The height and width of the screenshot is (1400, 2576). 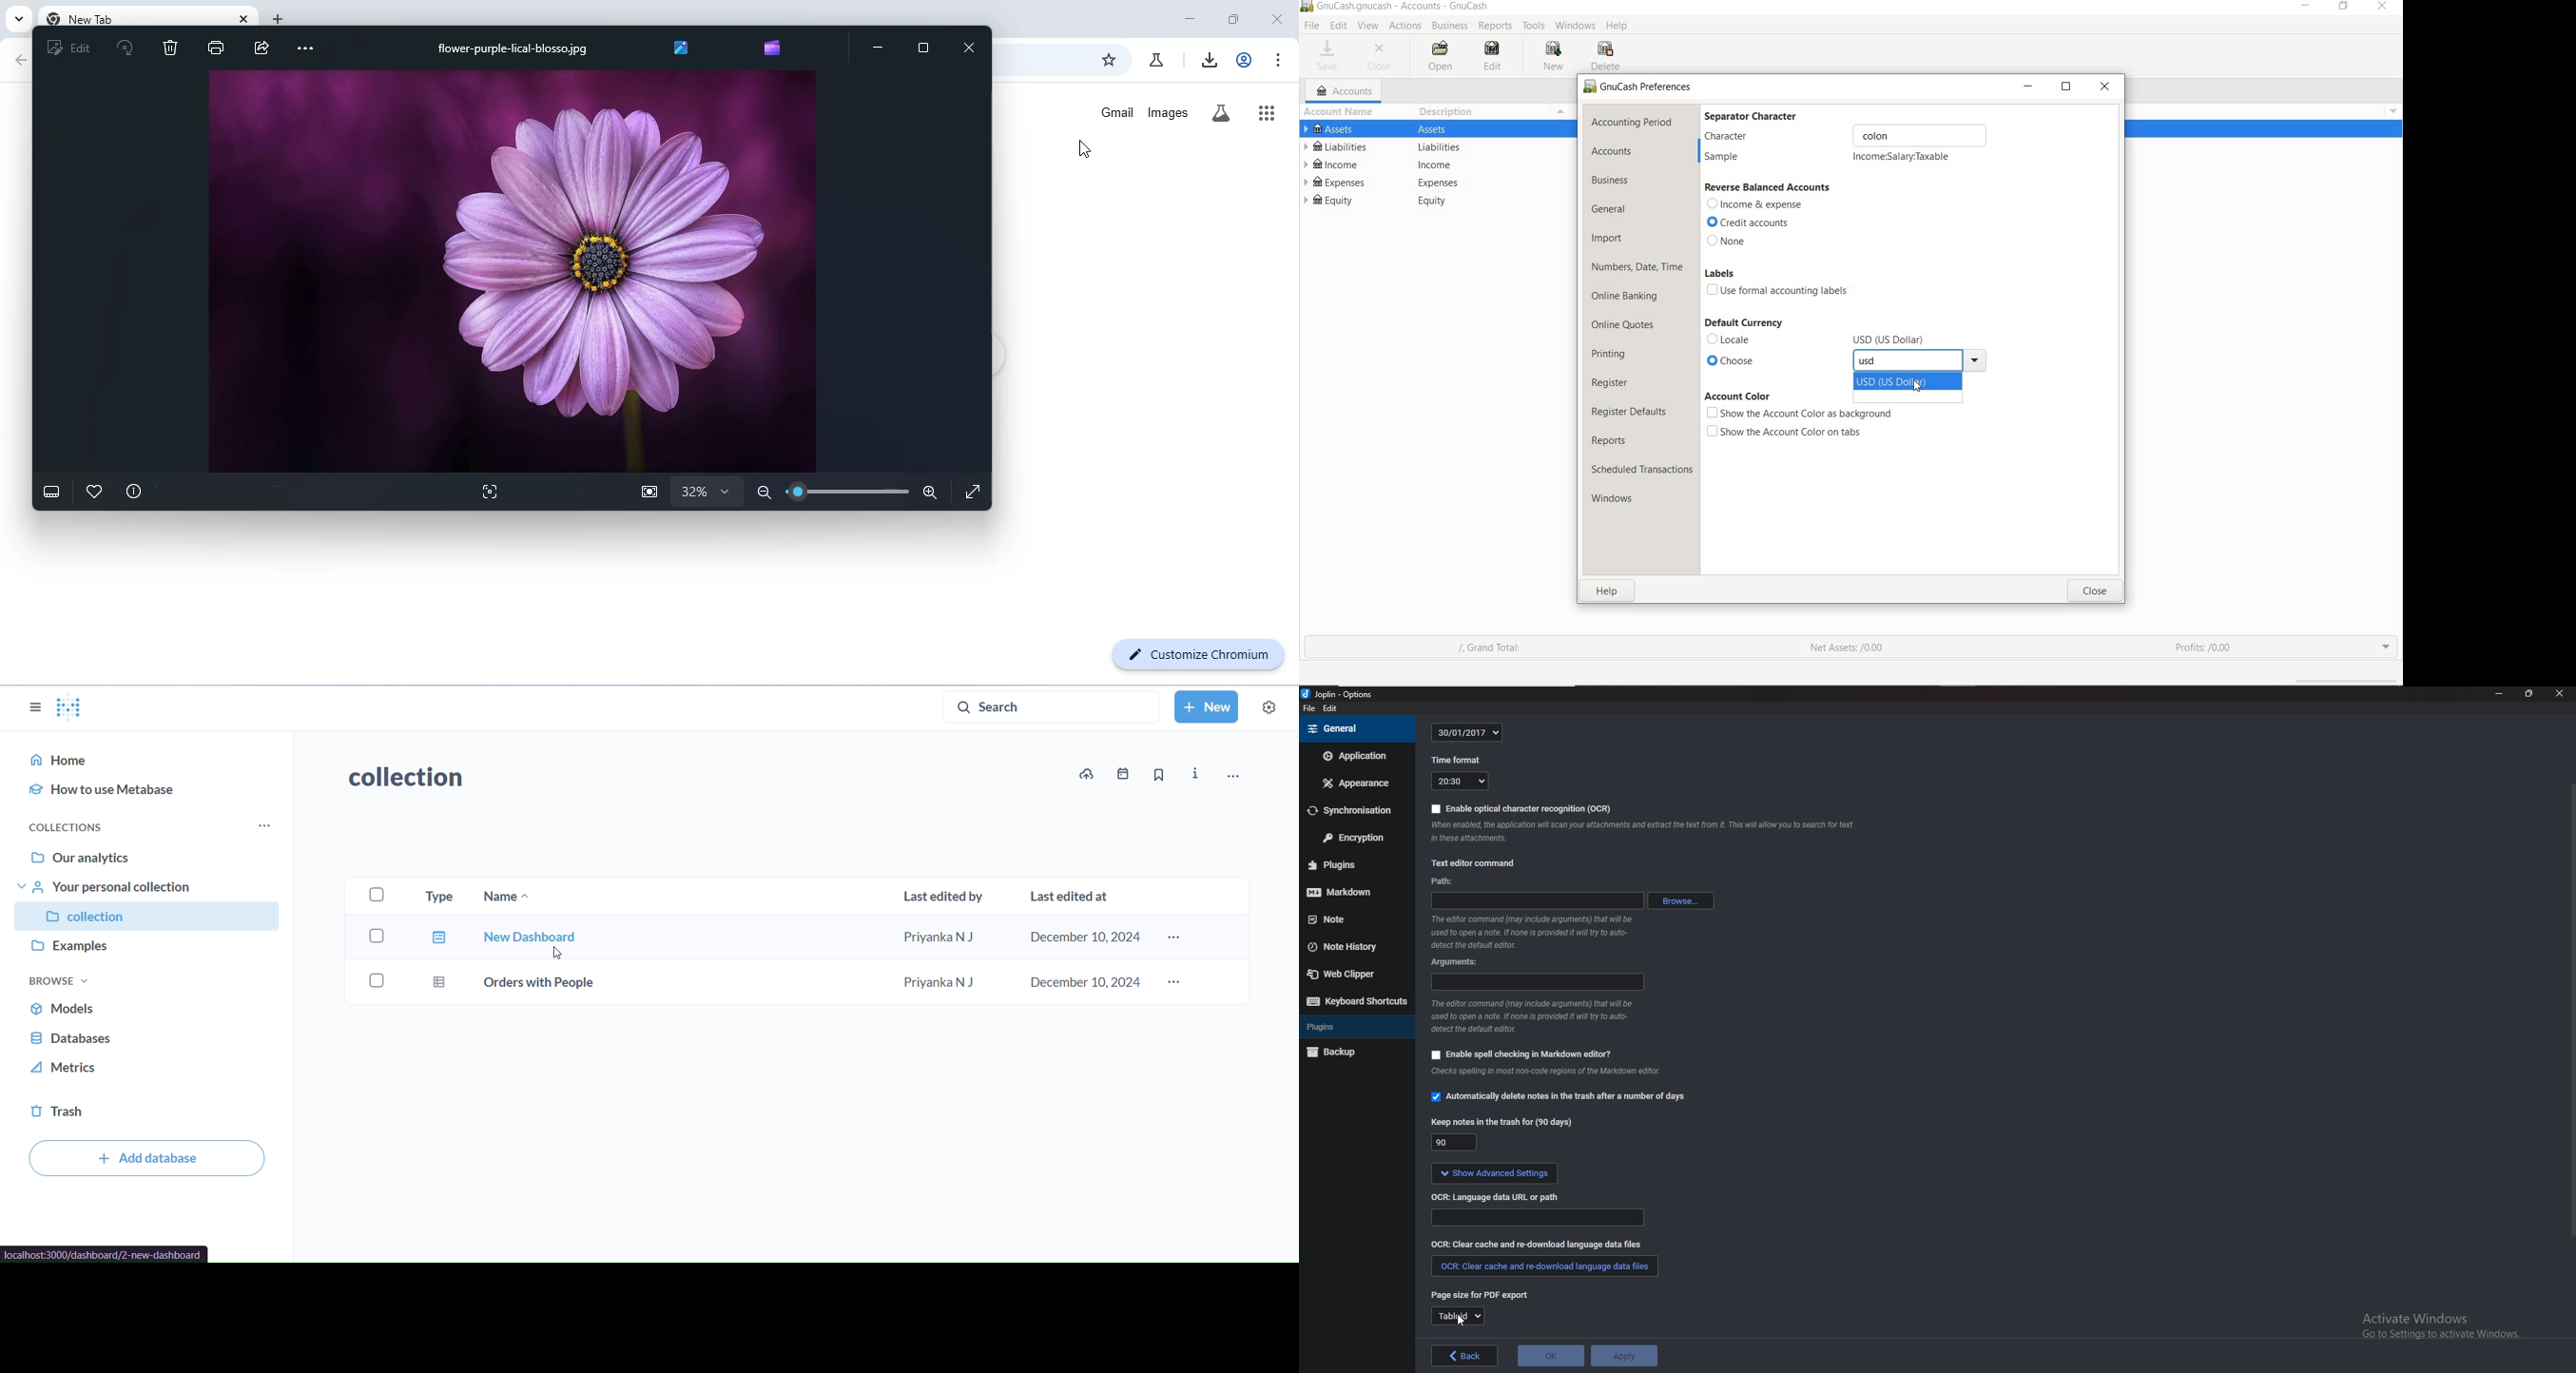 I want to click on sample, so click(x=1727, y=158).